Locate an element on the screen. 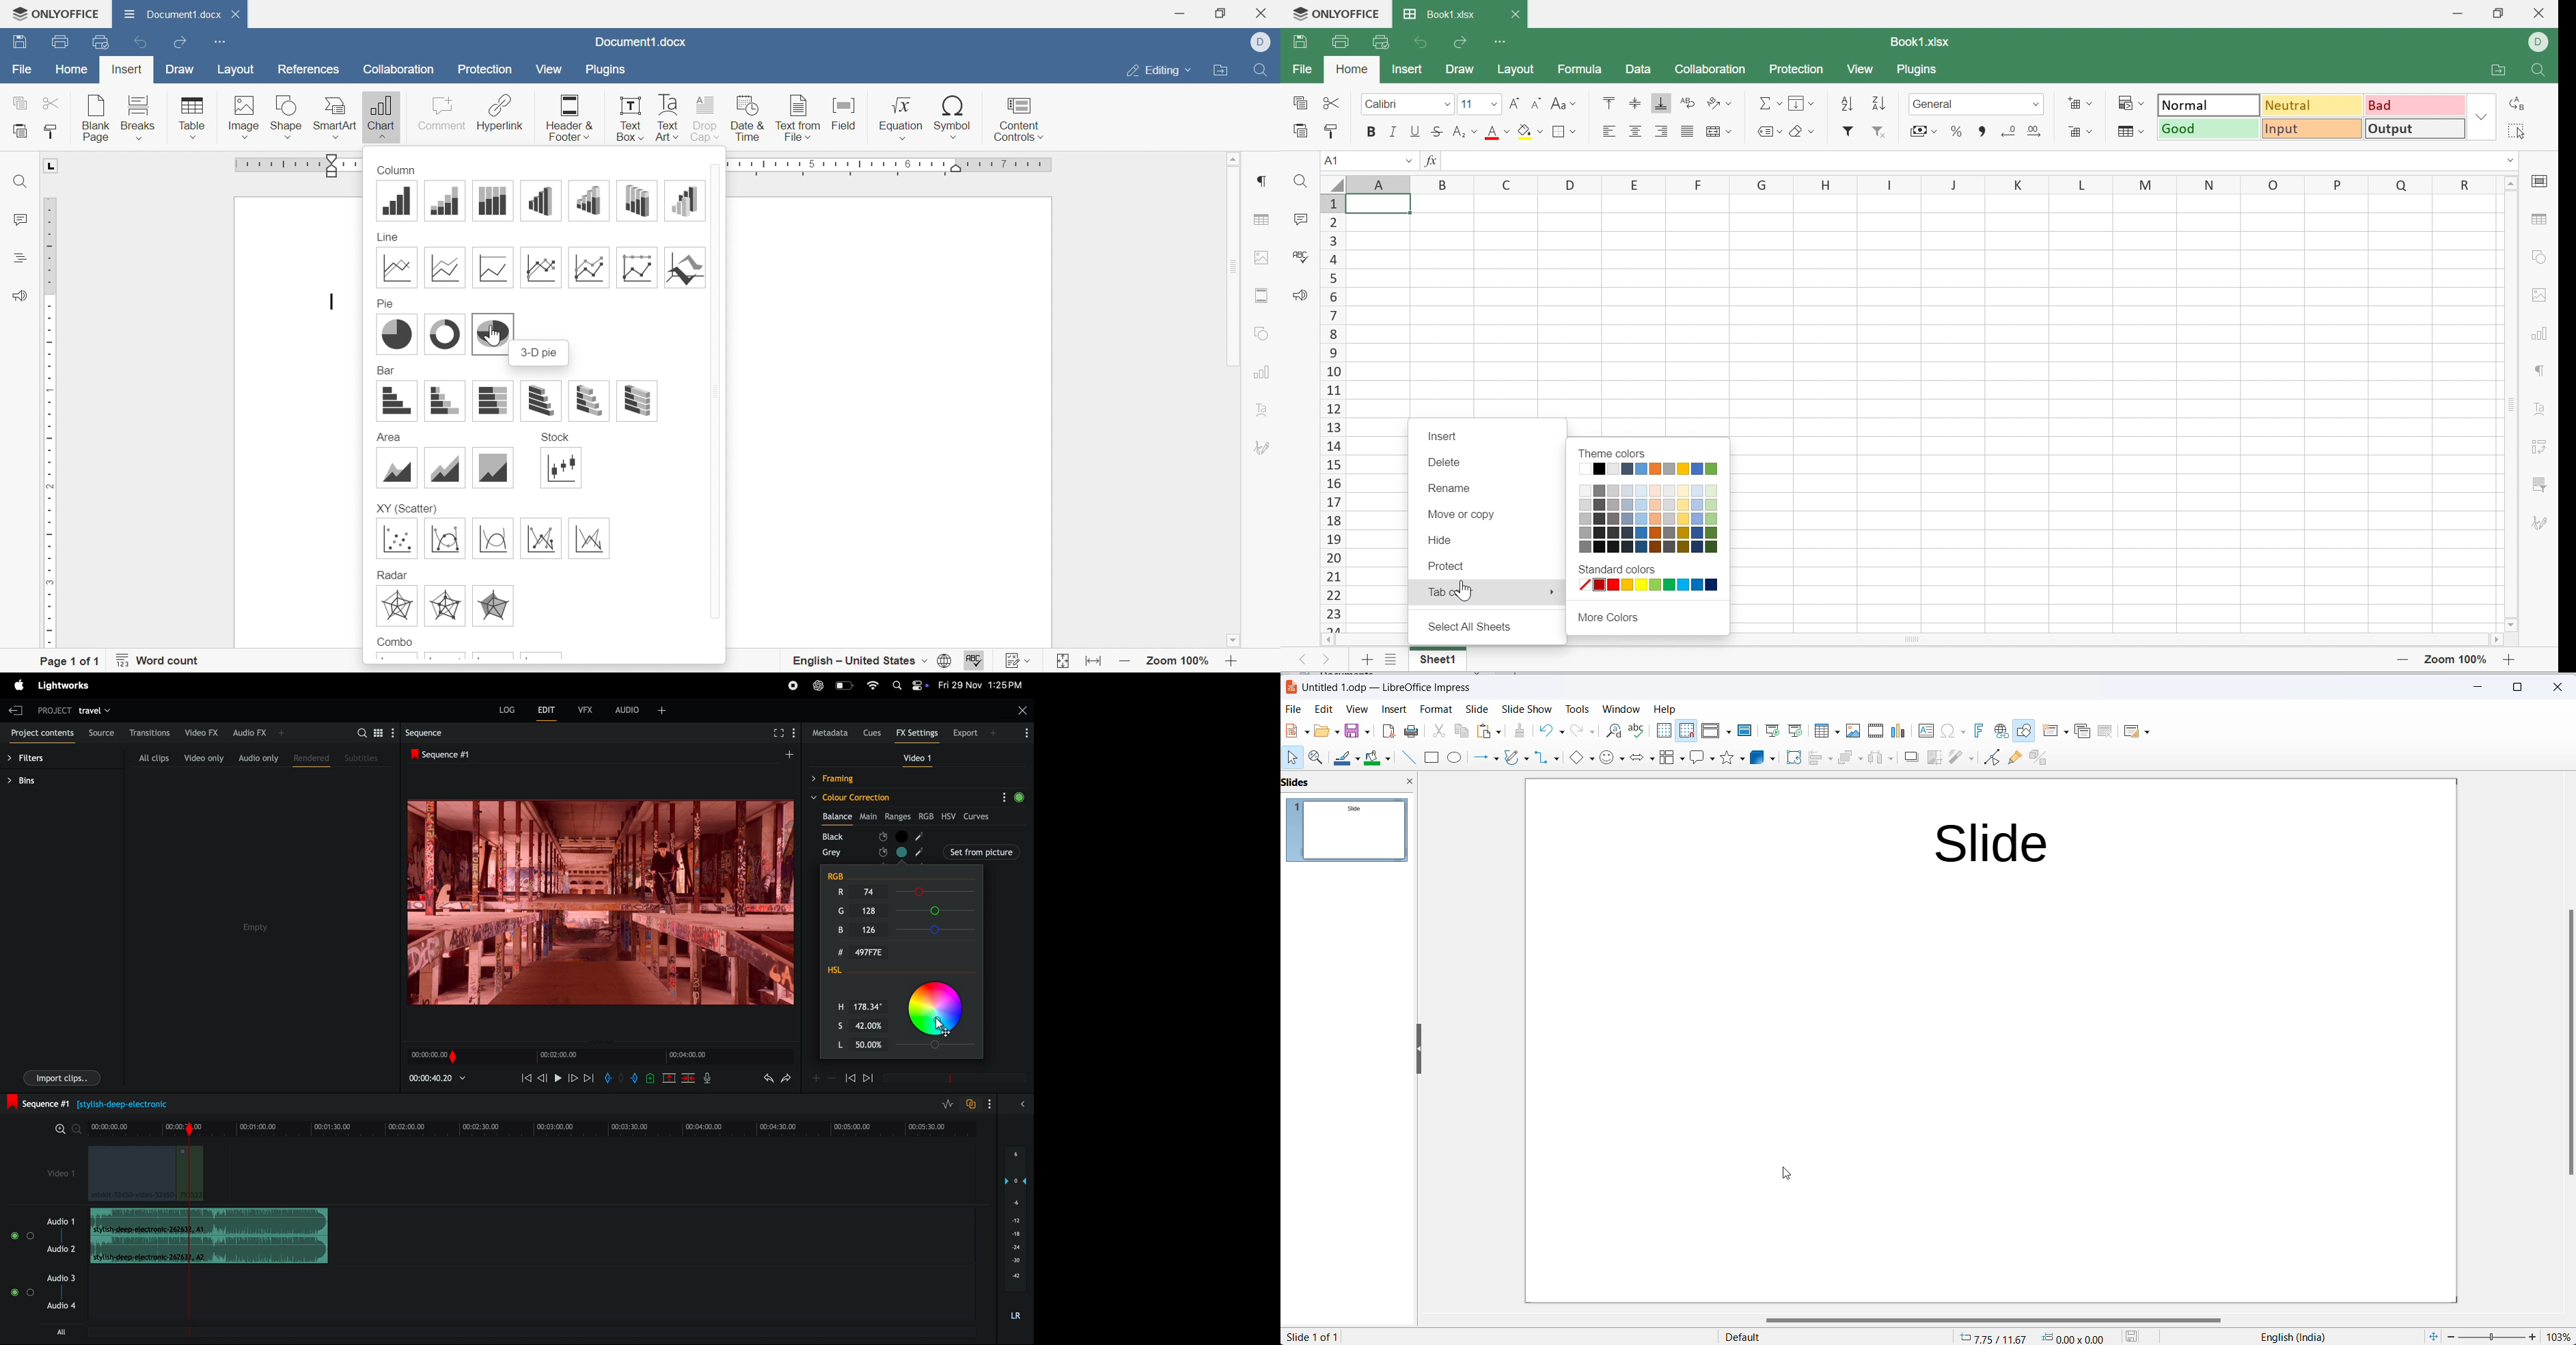  Paste is located at coordinates (22, 131).